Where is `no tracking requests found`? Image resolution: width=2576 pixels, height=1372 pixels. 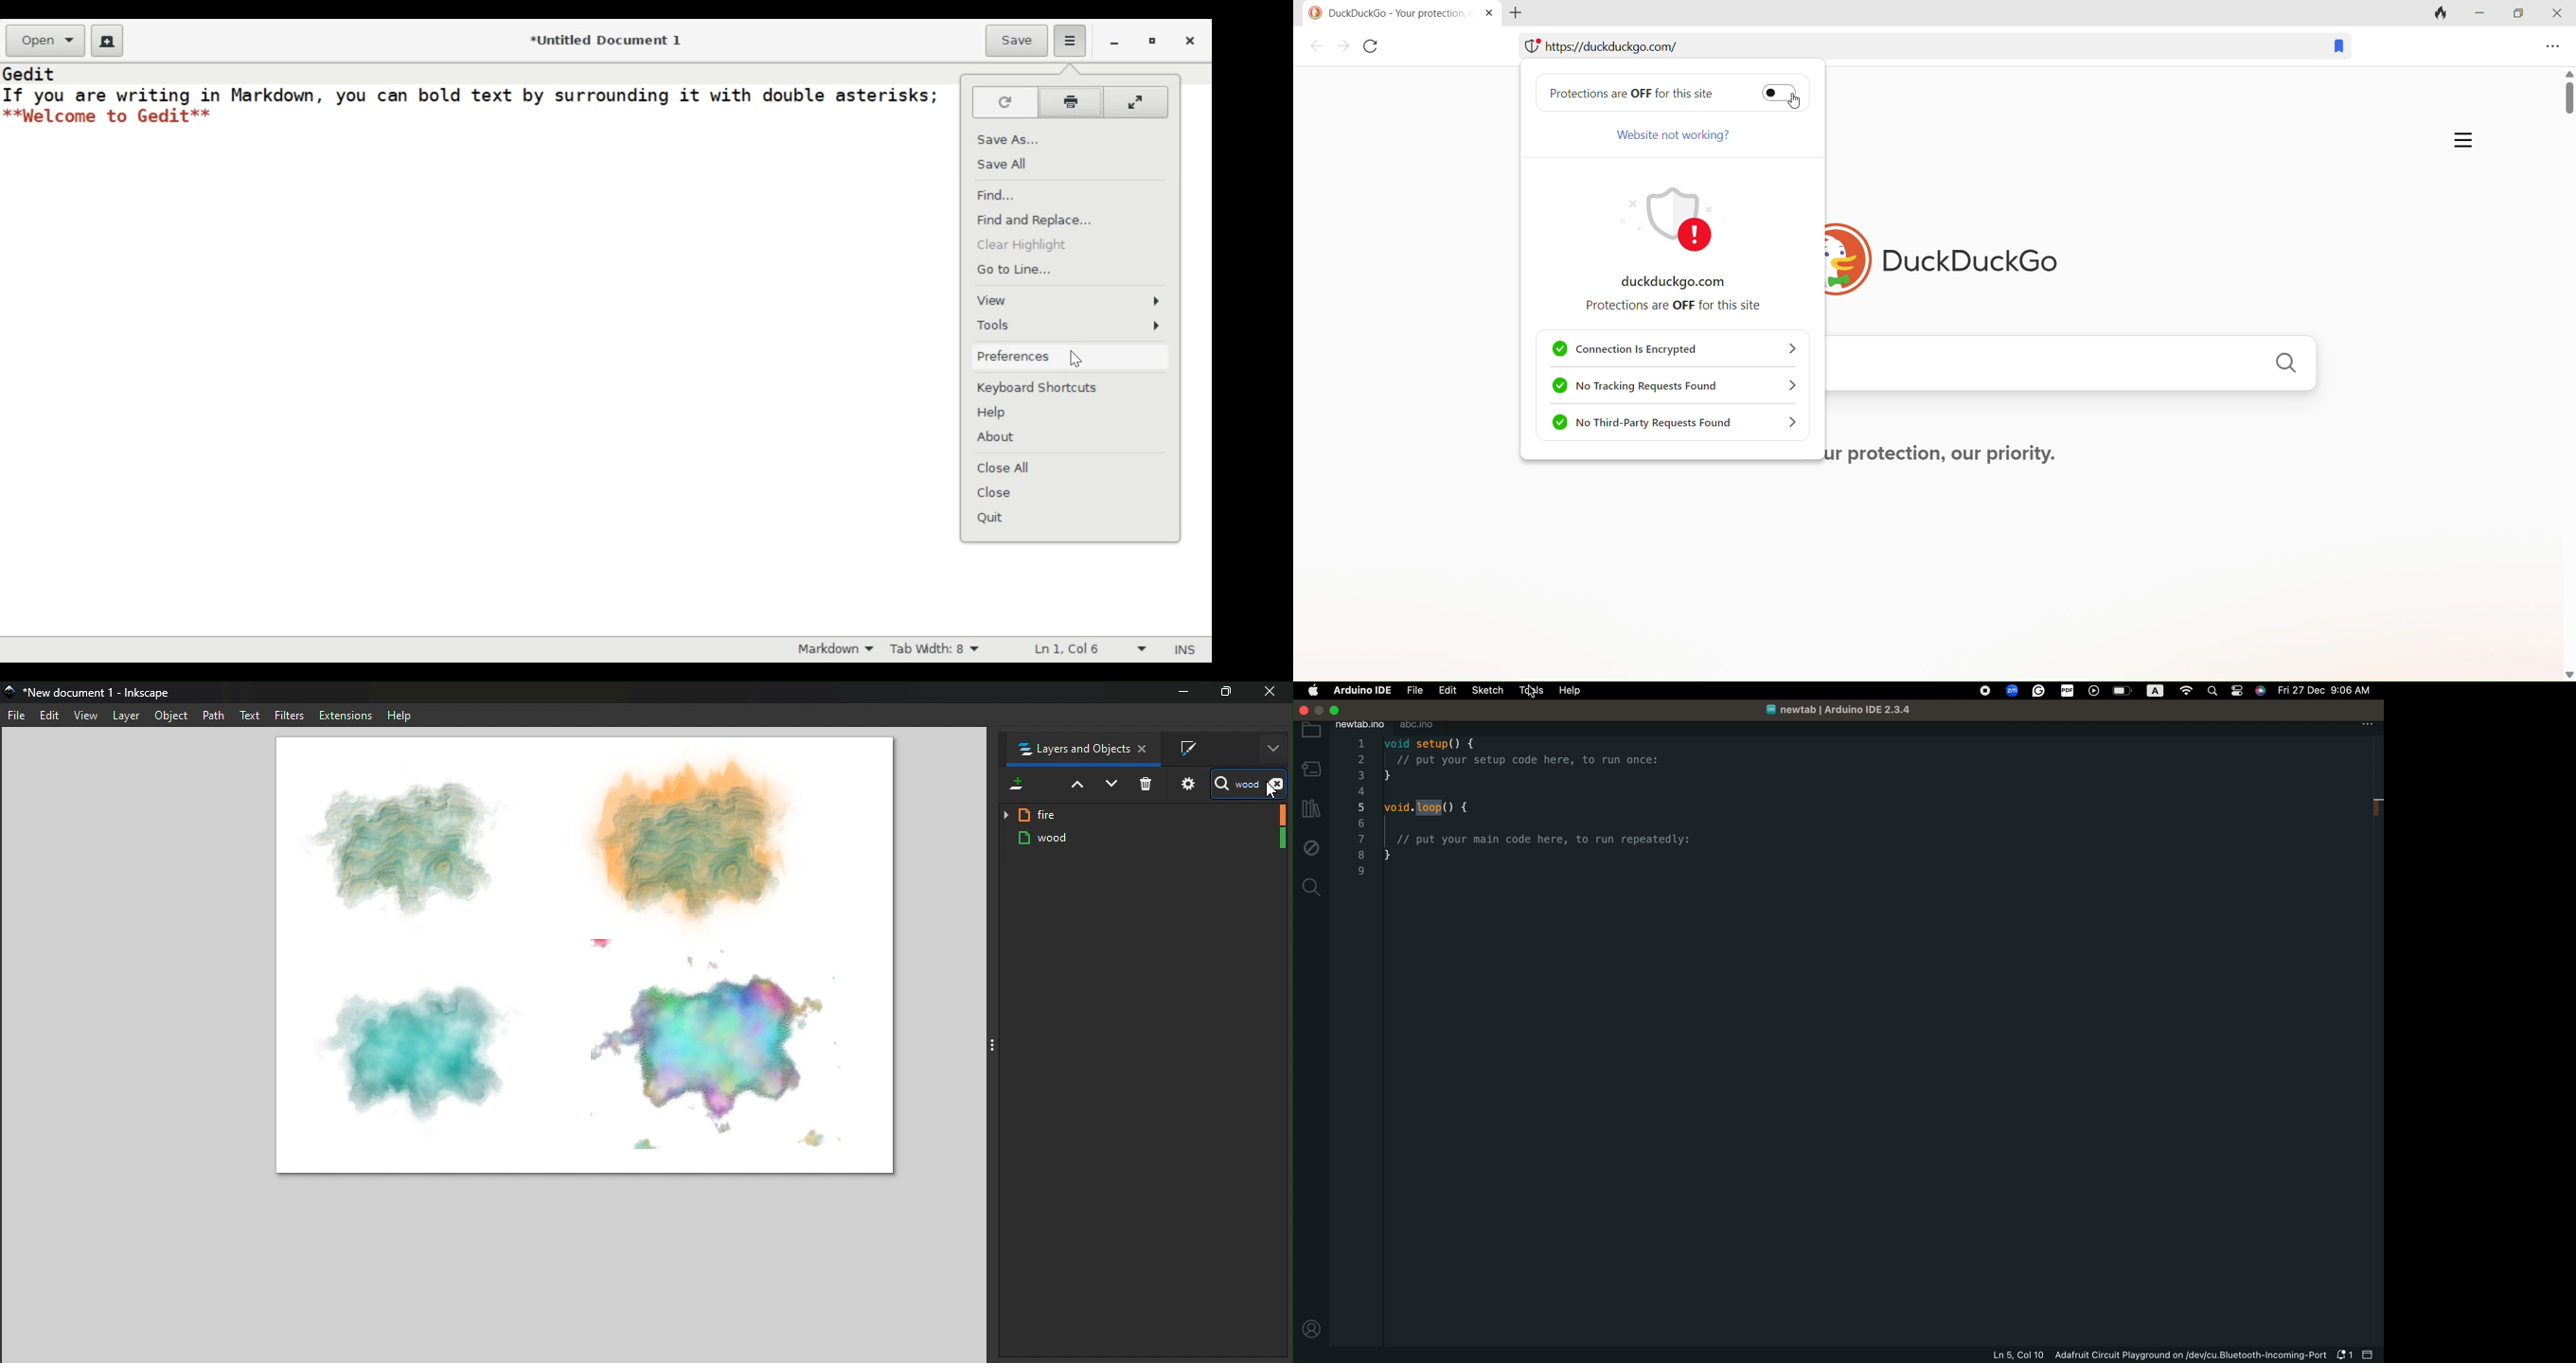
no tracking requests found is located at coordinates (1678, 388).